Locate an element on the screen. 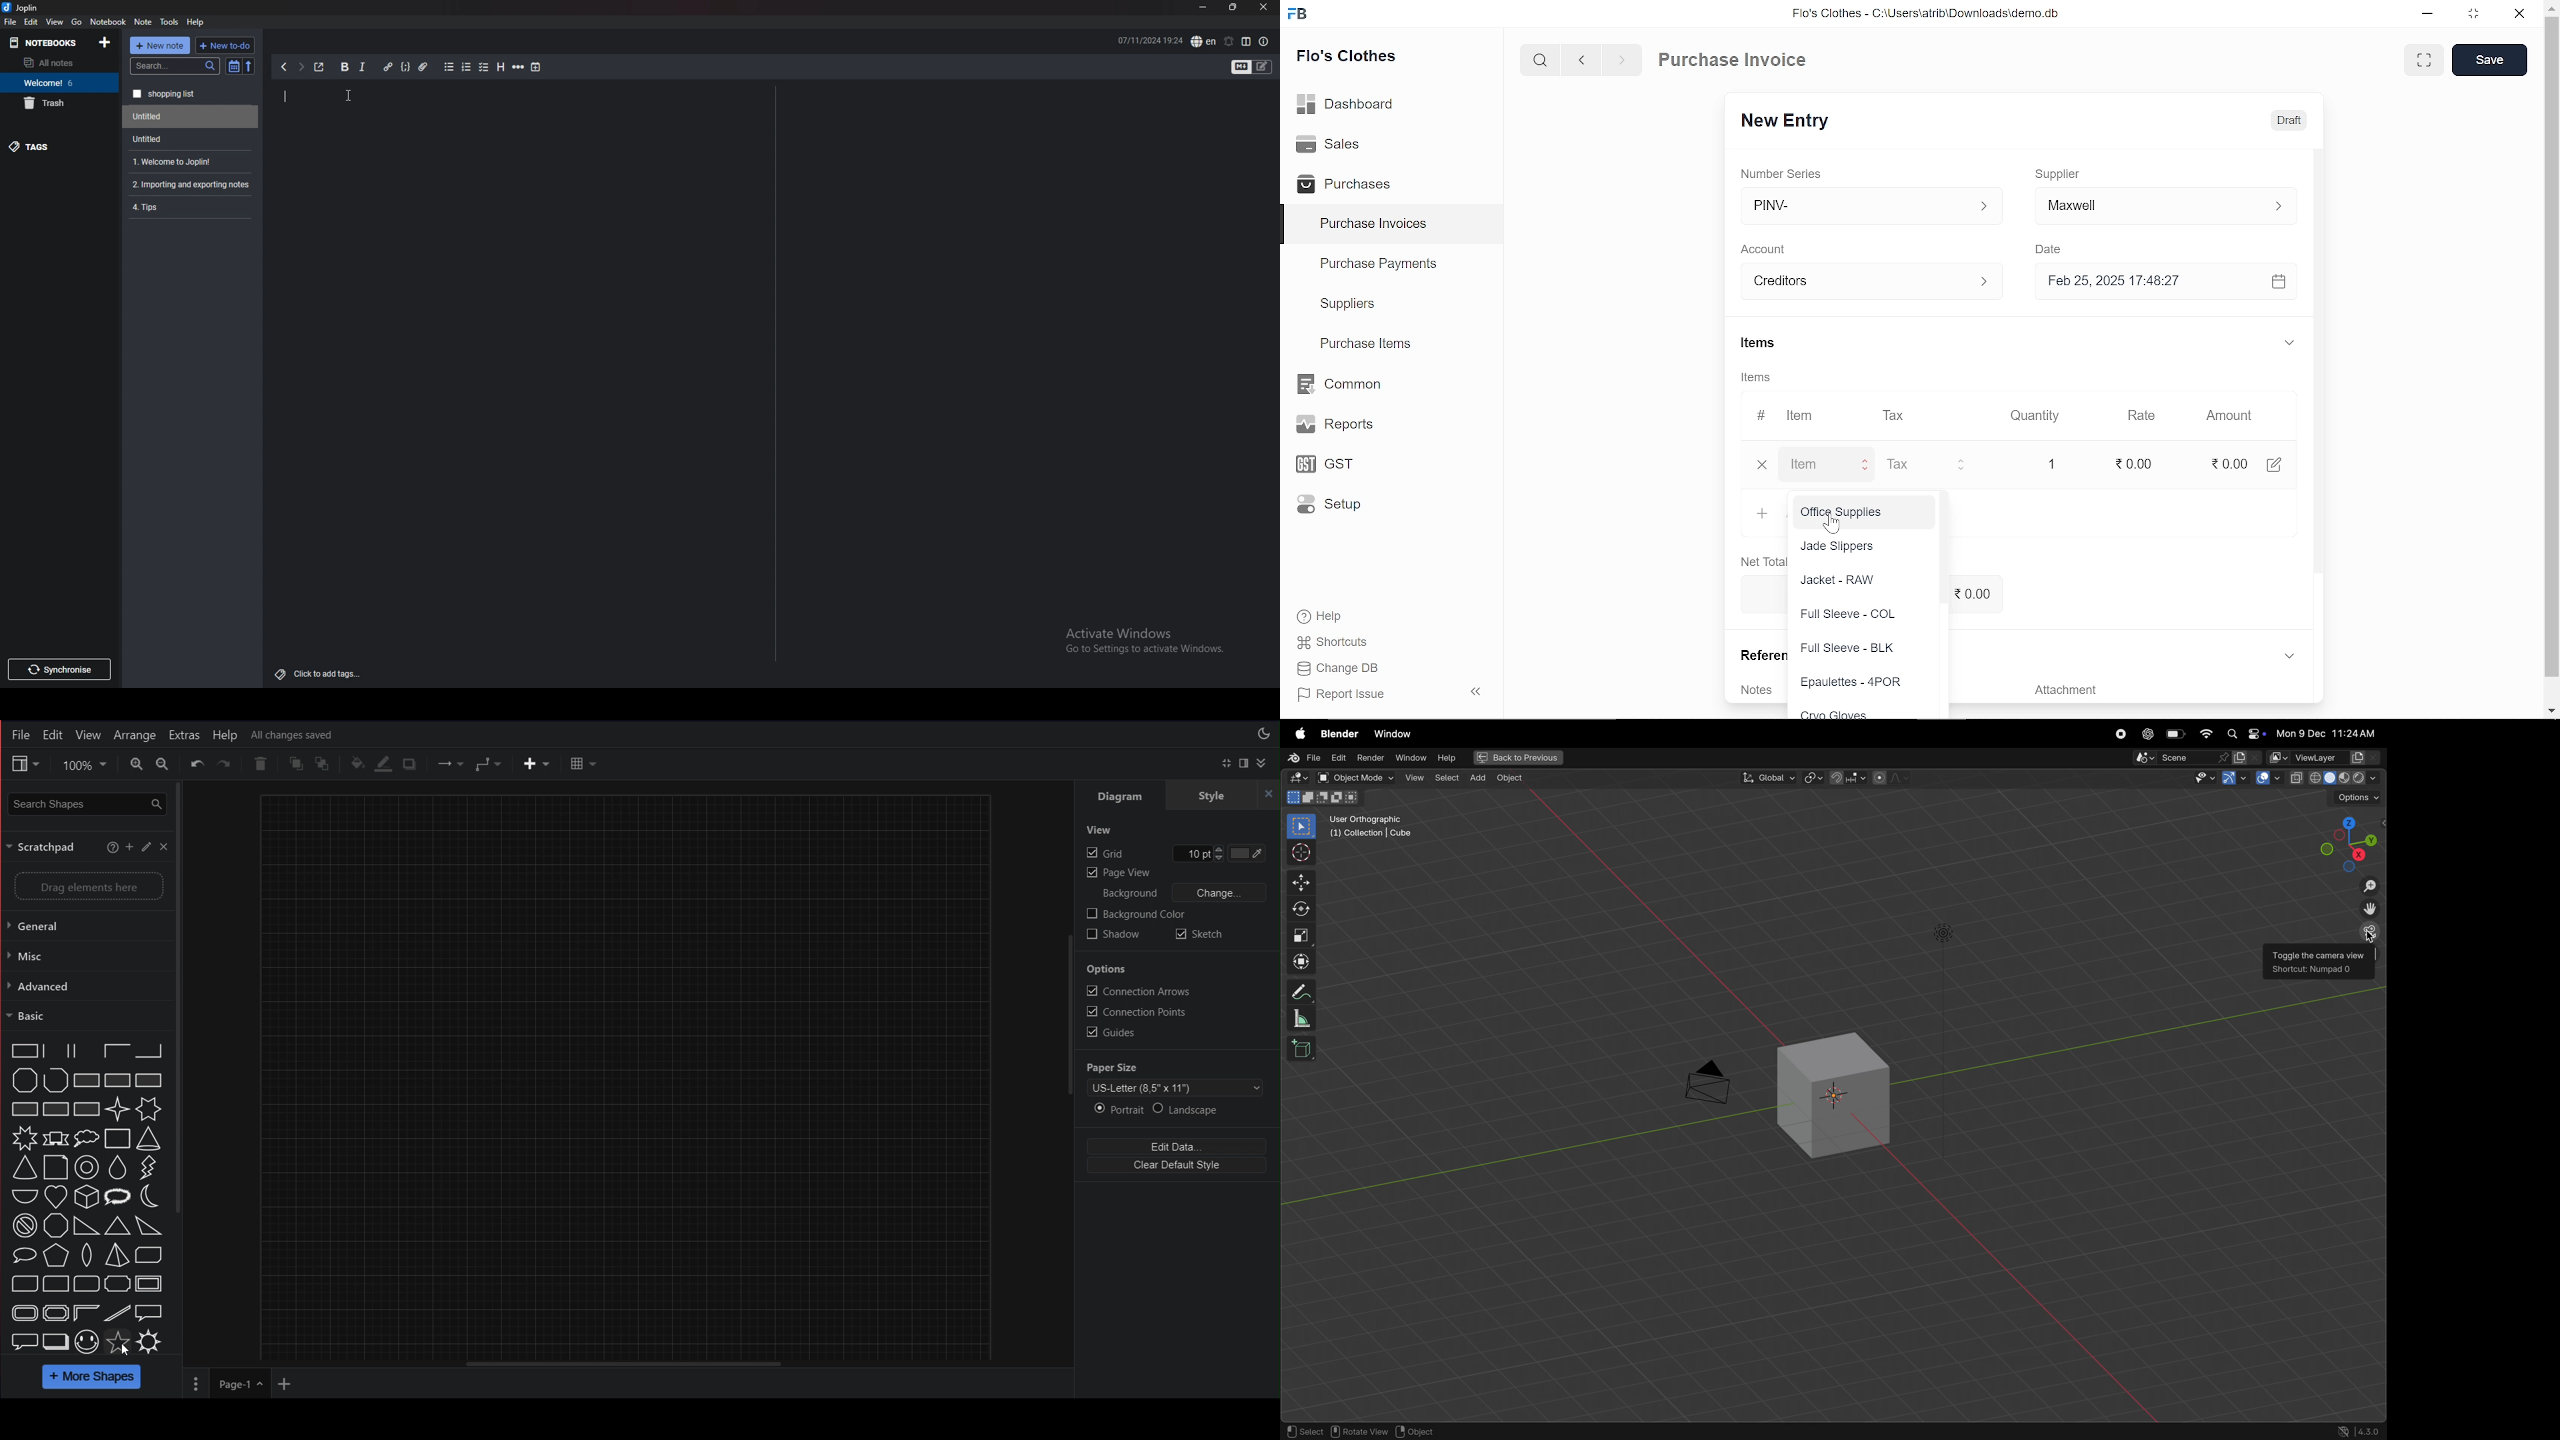 This screenshot has width=2576, height=1456. search bar is located at coordinates (175, 66).